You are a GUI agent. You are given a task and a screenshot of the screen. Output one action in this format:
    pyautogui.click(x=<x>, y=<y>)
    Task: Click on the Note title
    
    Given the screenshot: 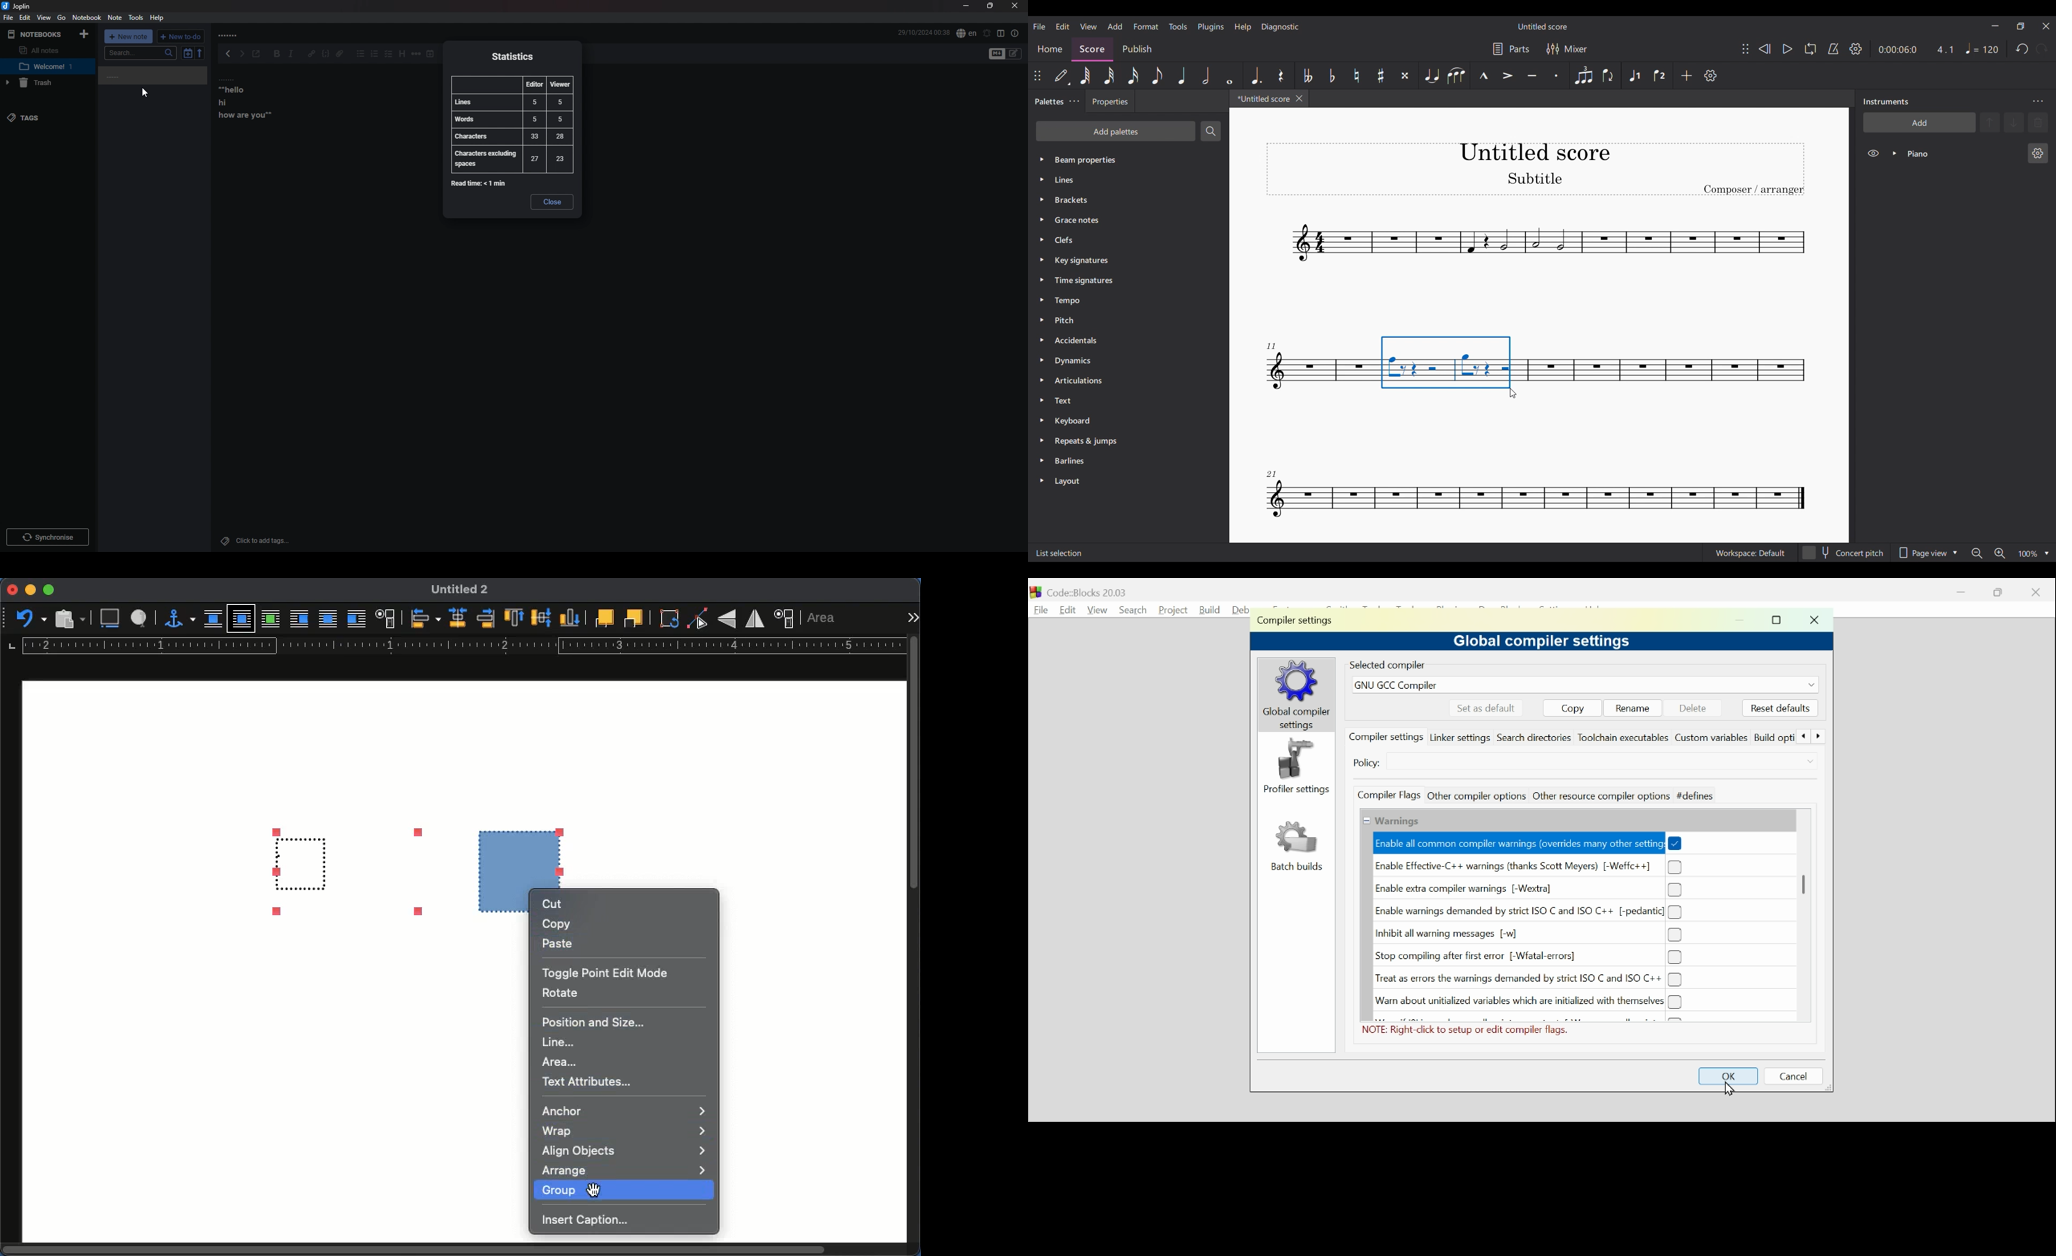 What is the action you would take?
    pyautogui.click(x=230, y=35)
    